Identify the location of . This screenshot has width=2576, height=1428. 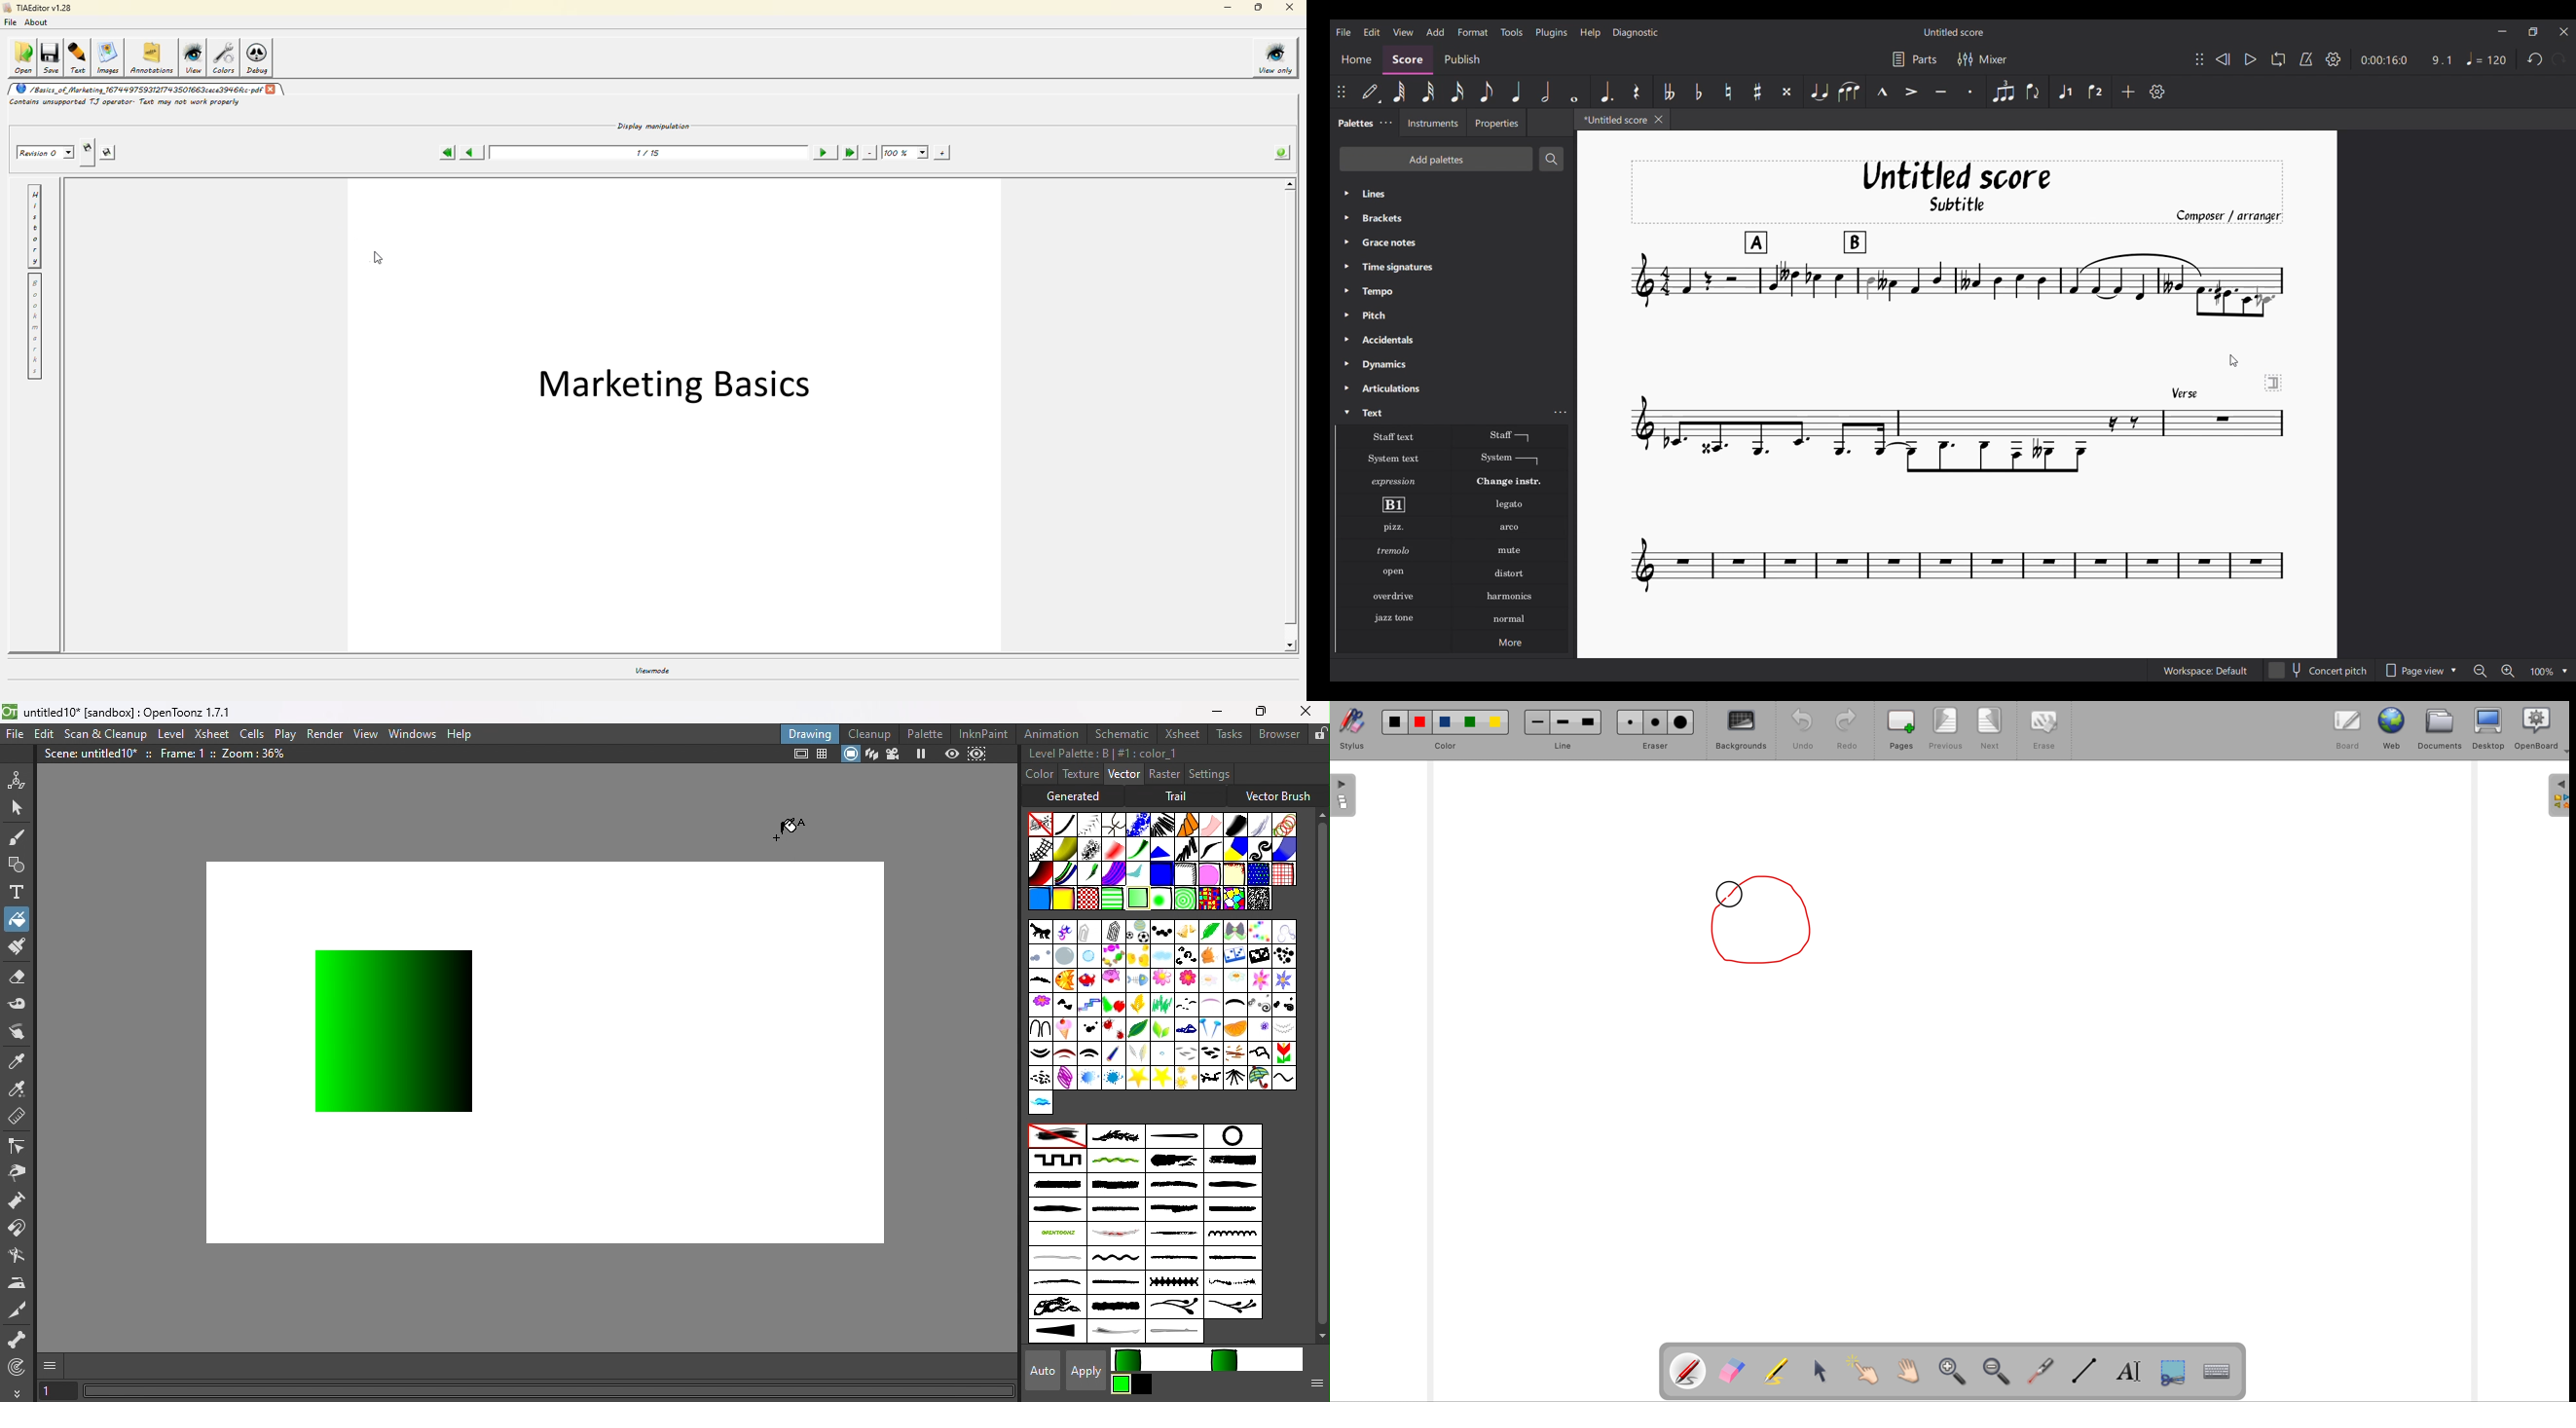
(1136, 1006).